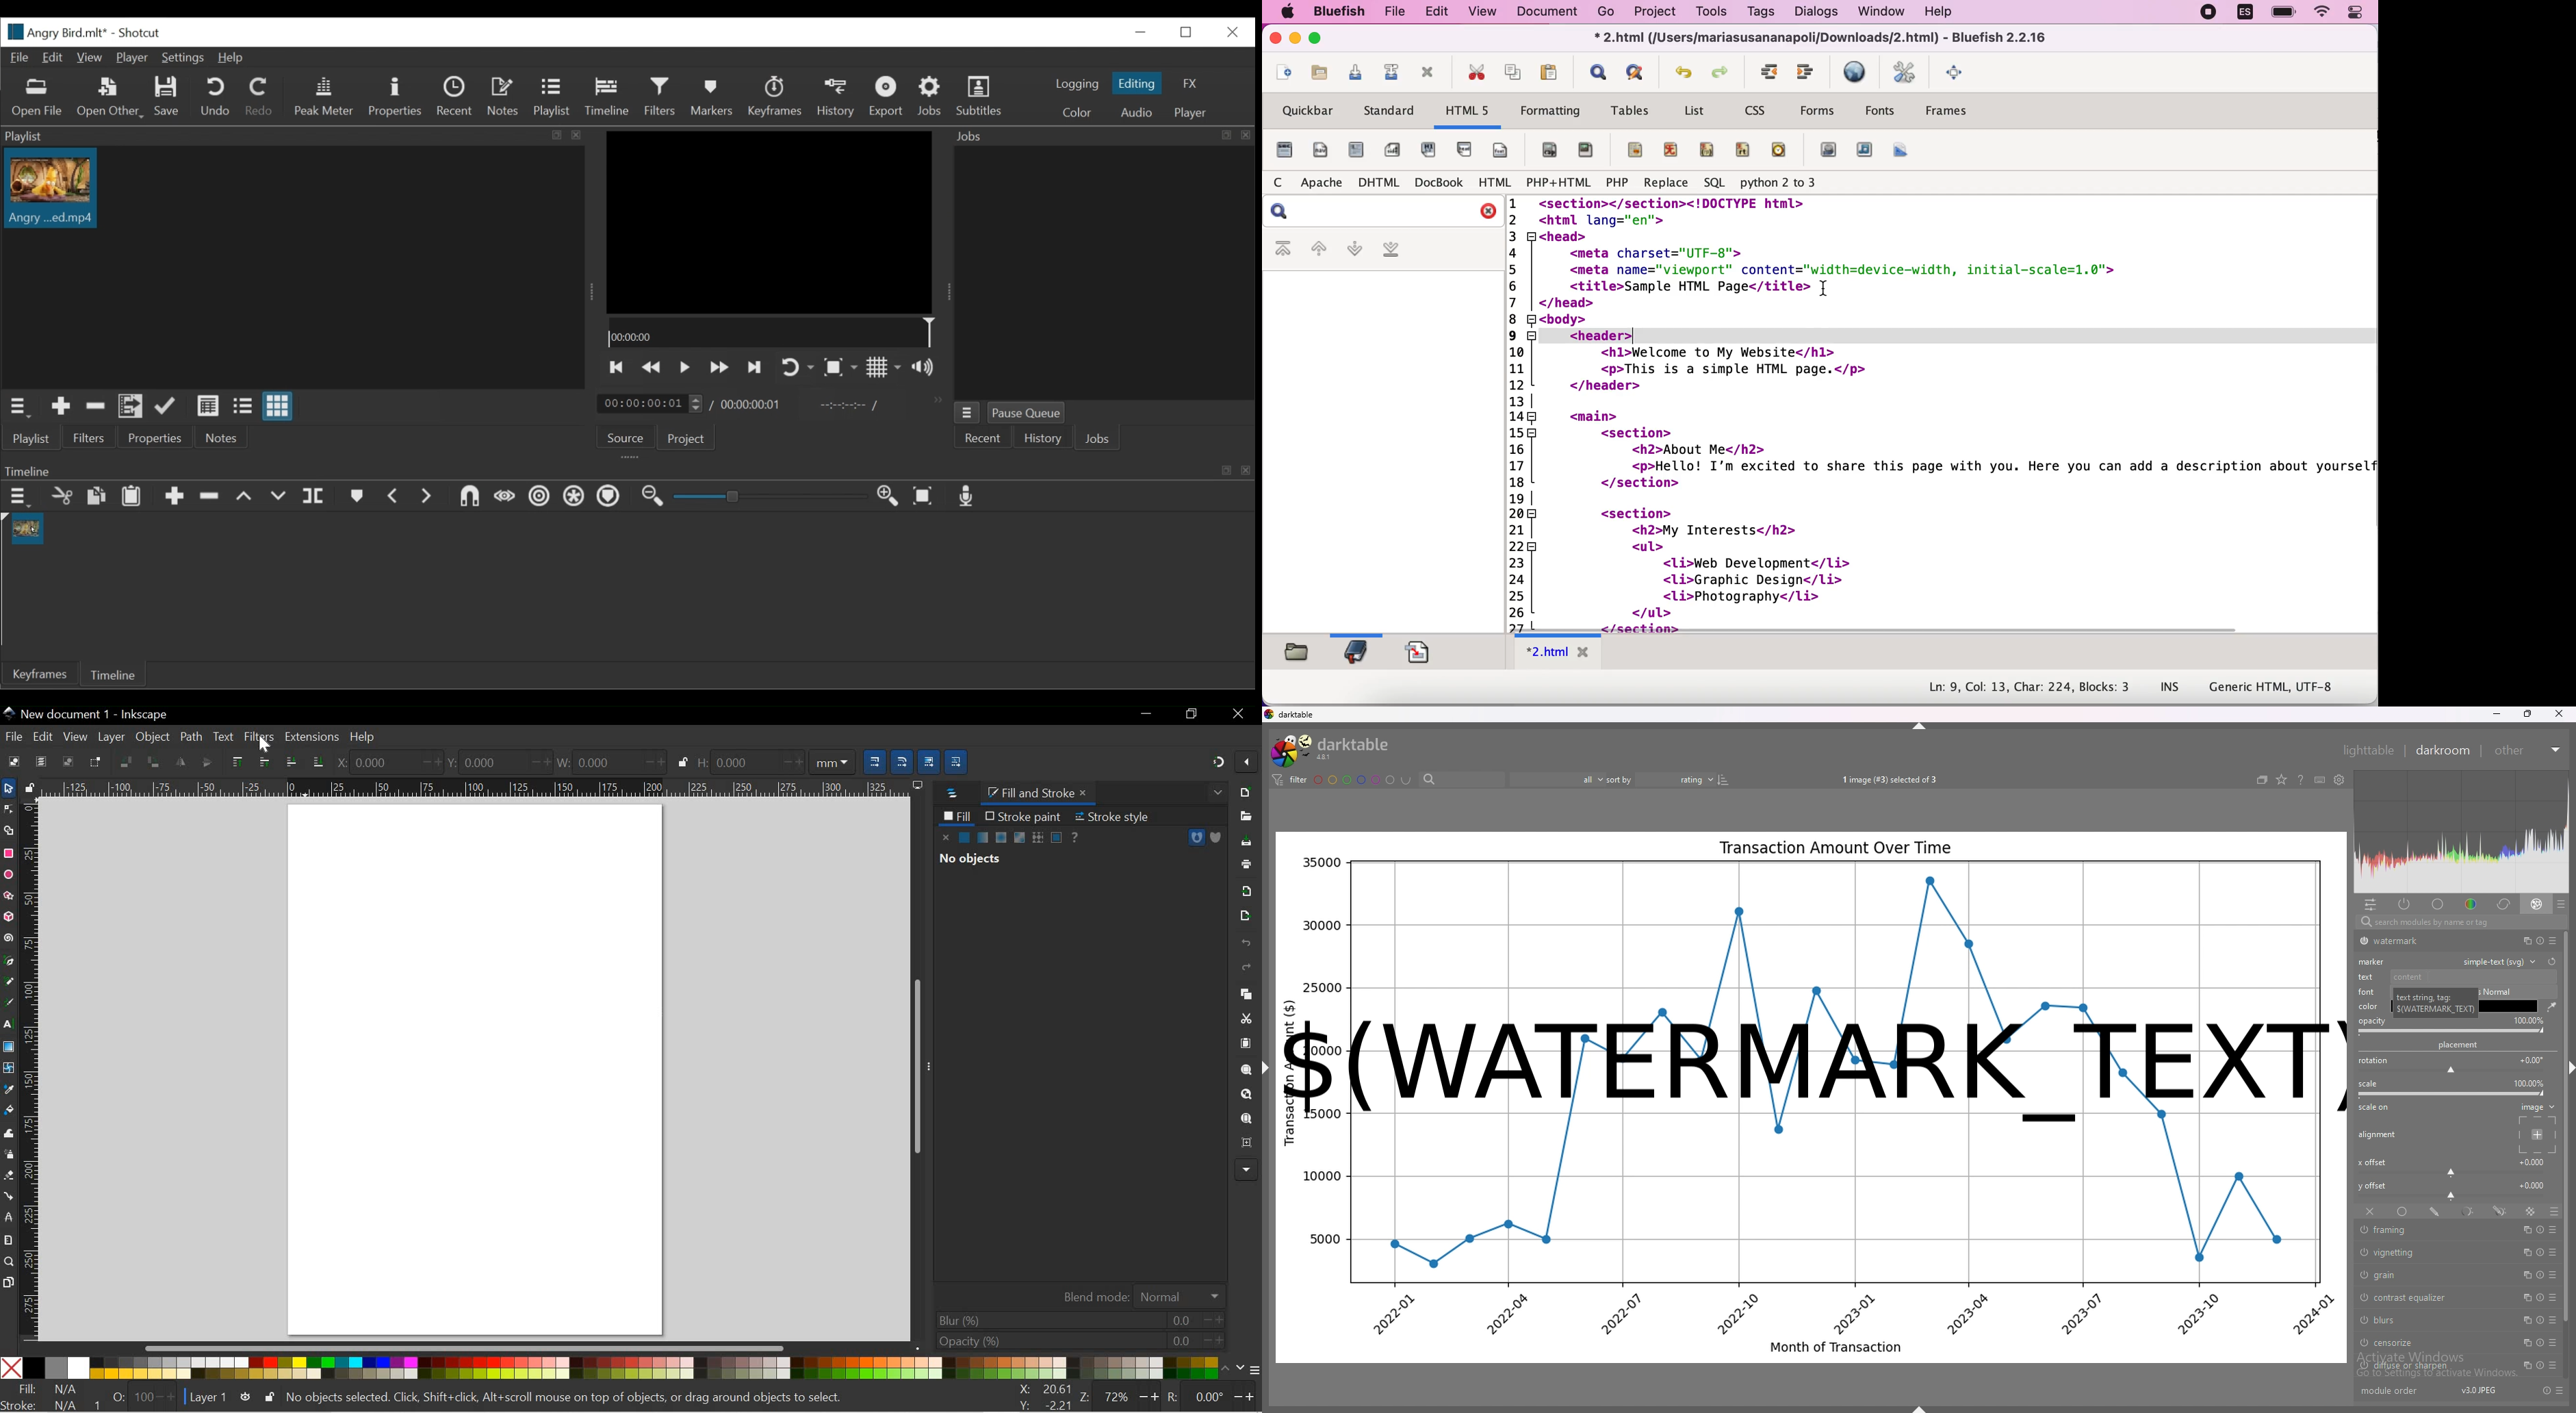 This screenshot has height=1428, width=2576. I want to click on darkroom, so click(2443, 750).